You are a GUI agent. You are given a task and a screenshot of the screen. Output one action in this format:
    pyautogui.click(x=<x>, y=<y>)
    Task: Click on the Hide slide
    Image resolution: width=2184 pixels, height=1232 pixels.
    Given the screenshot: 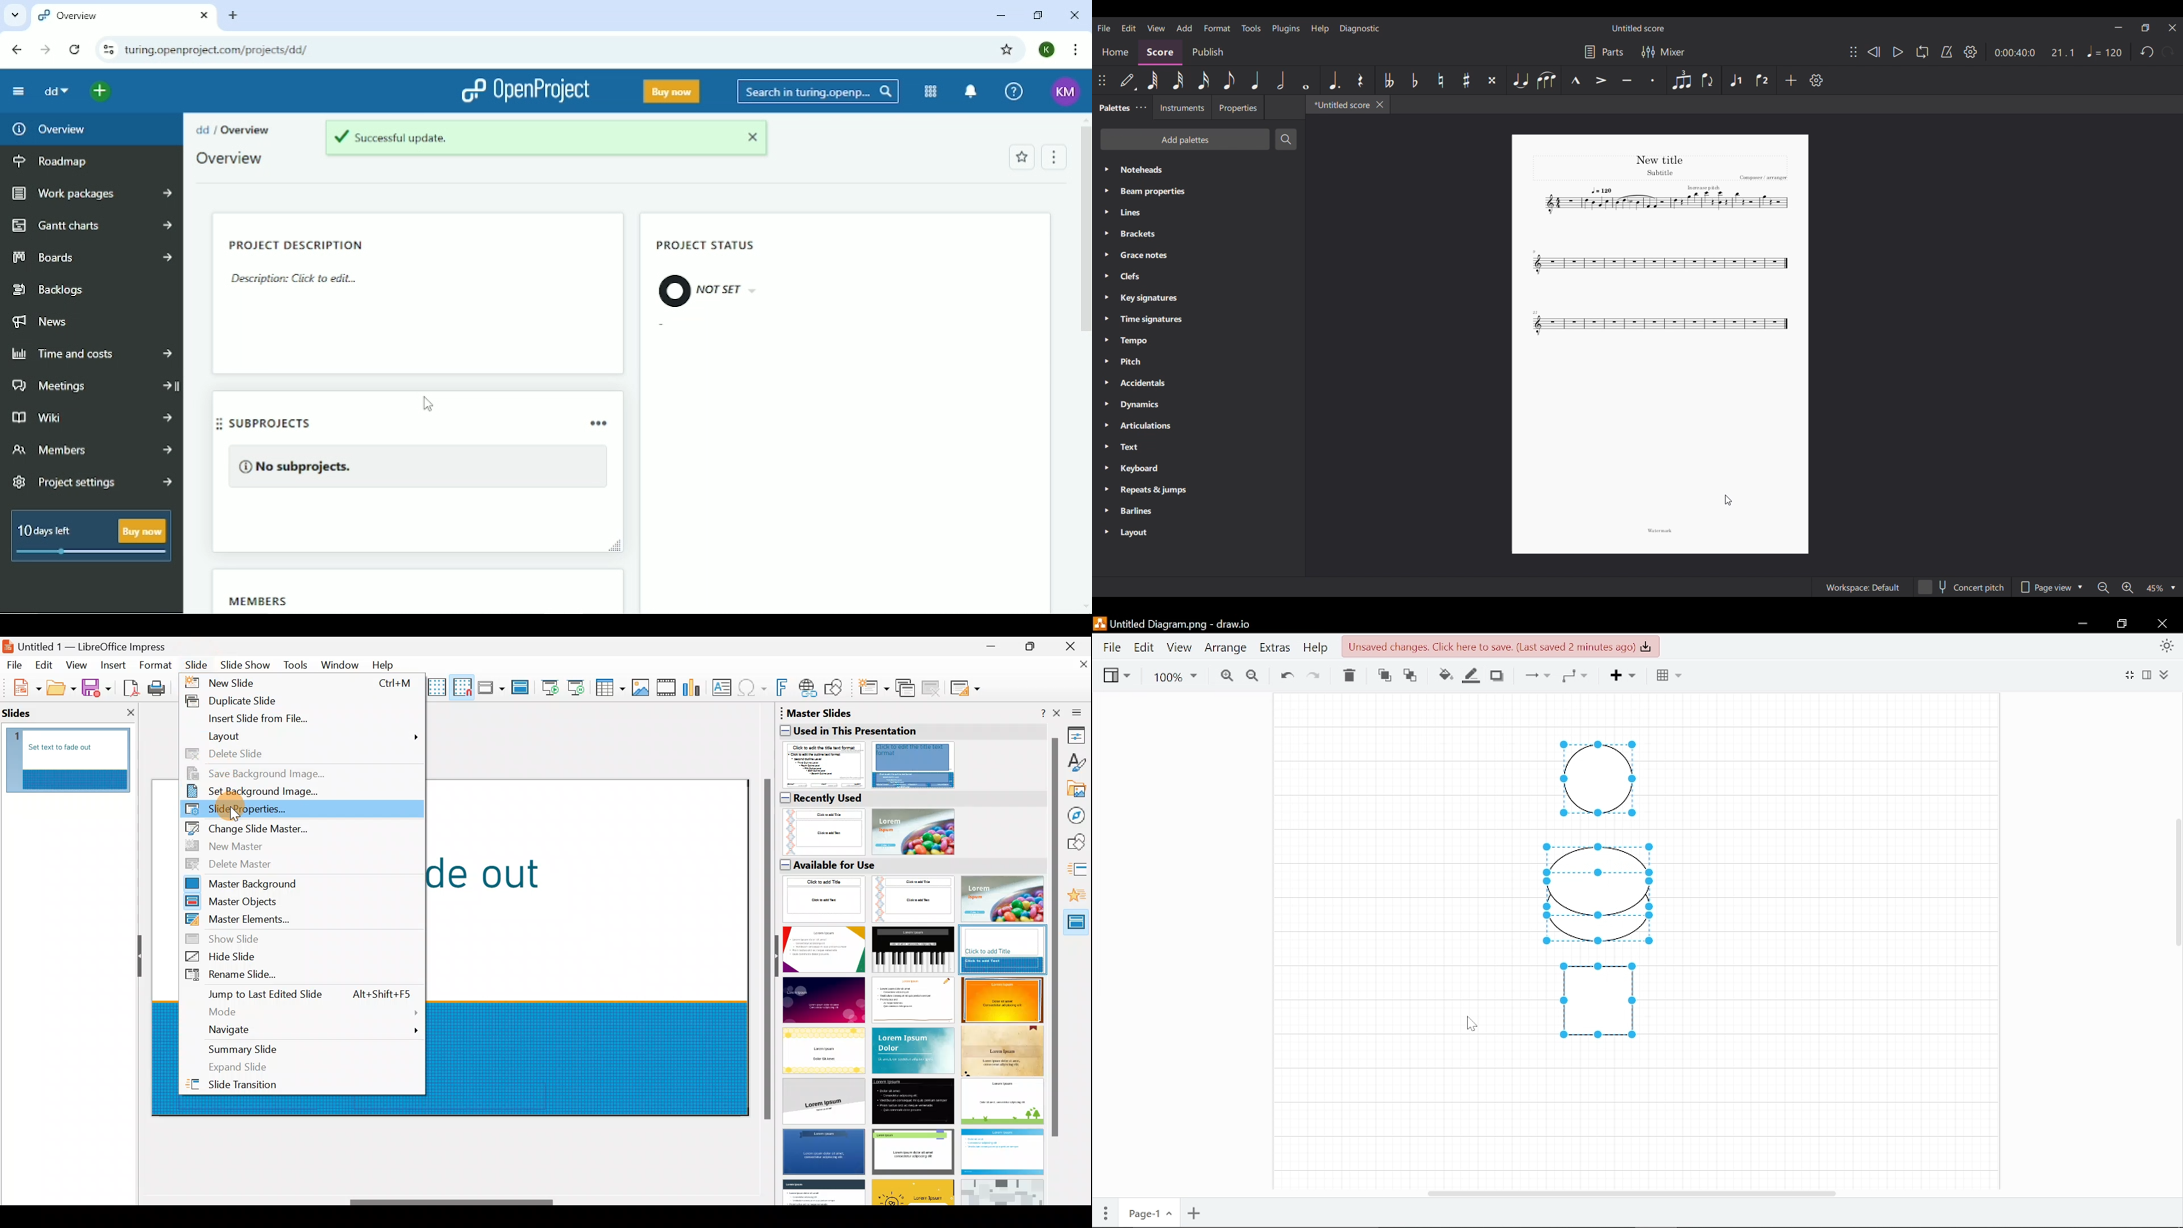 What is the action you would take?
    pyautogui.click(x=306, y=959)
    